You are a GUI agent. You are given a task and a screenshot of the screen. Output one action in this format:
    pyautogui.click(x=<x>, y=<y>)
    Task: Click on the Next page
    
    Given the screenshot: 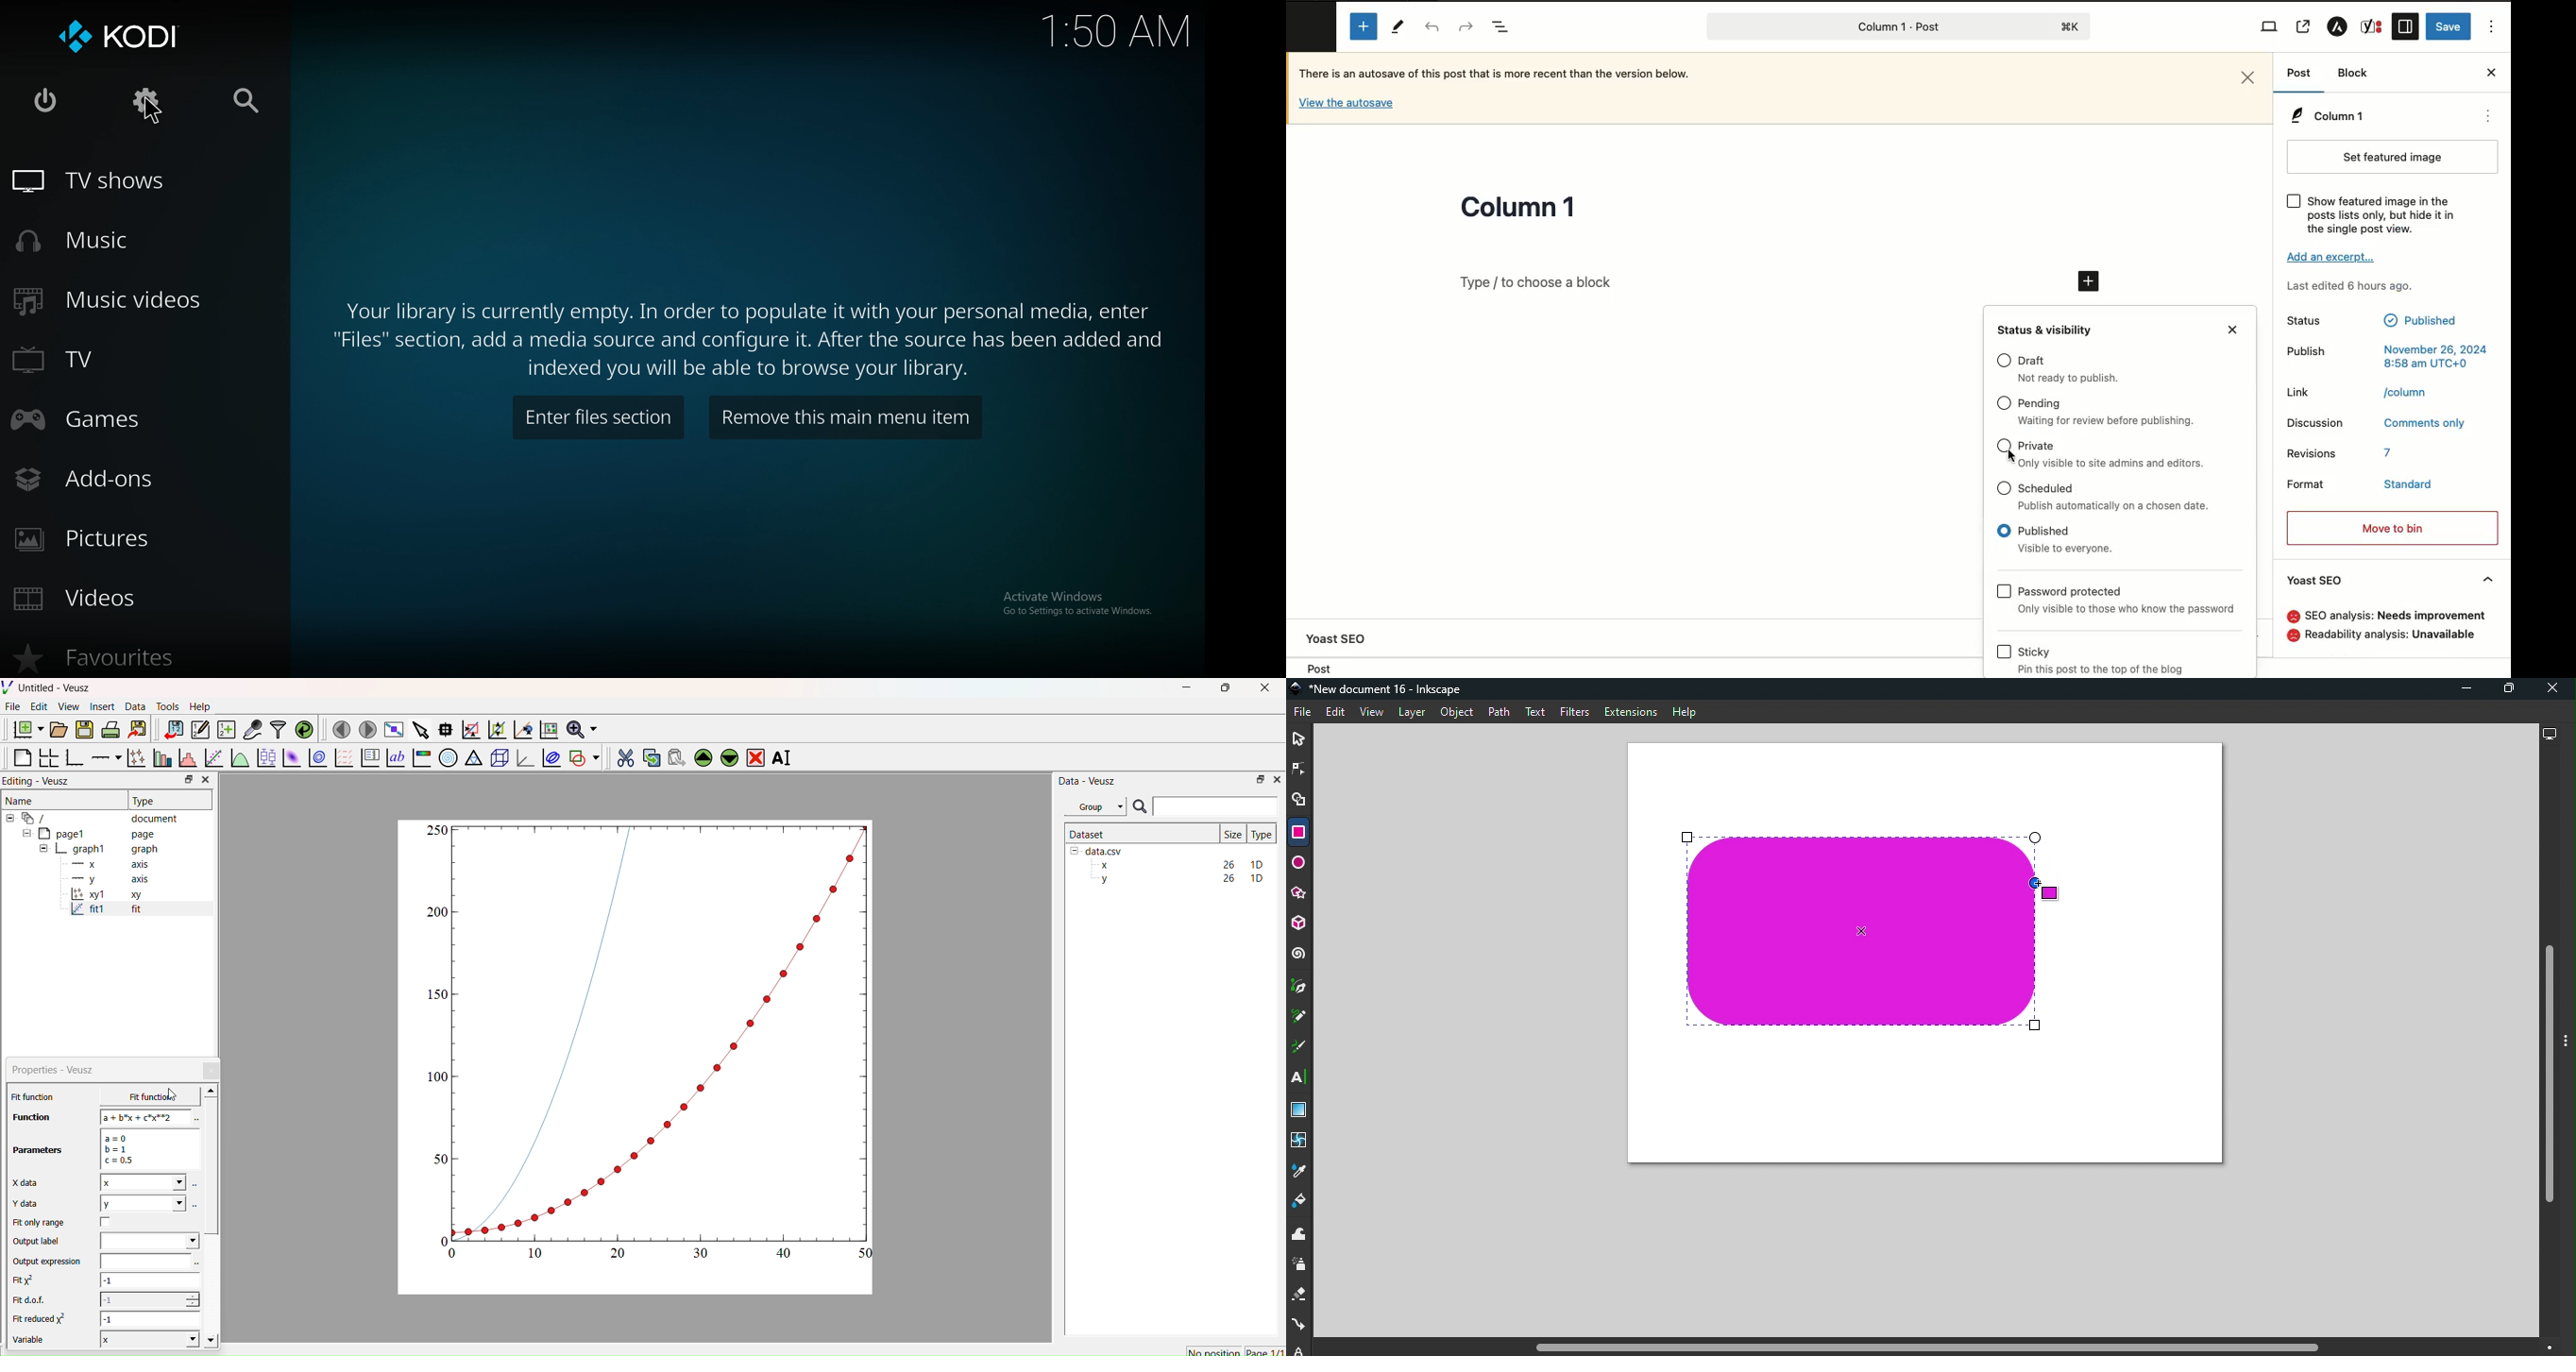 What is the action you would take?
    pyautogui.click(x=364, y=730)
    